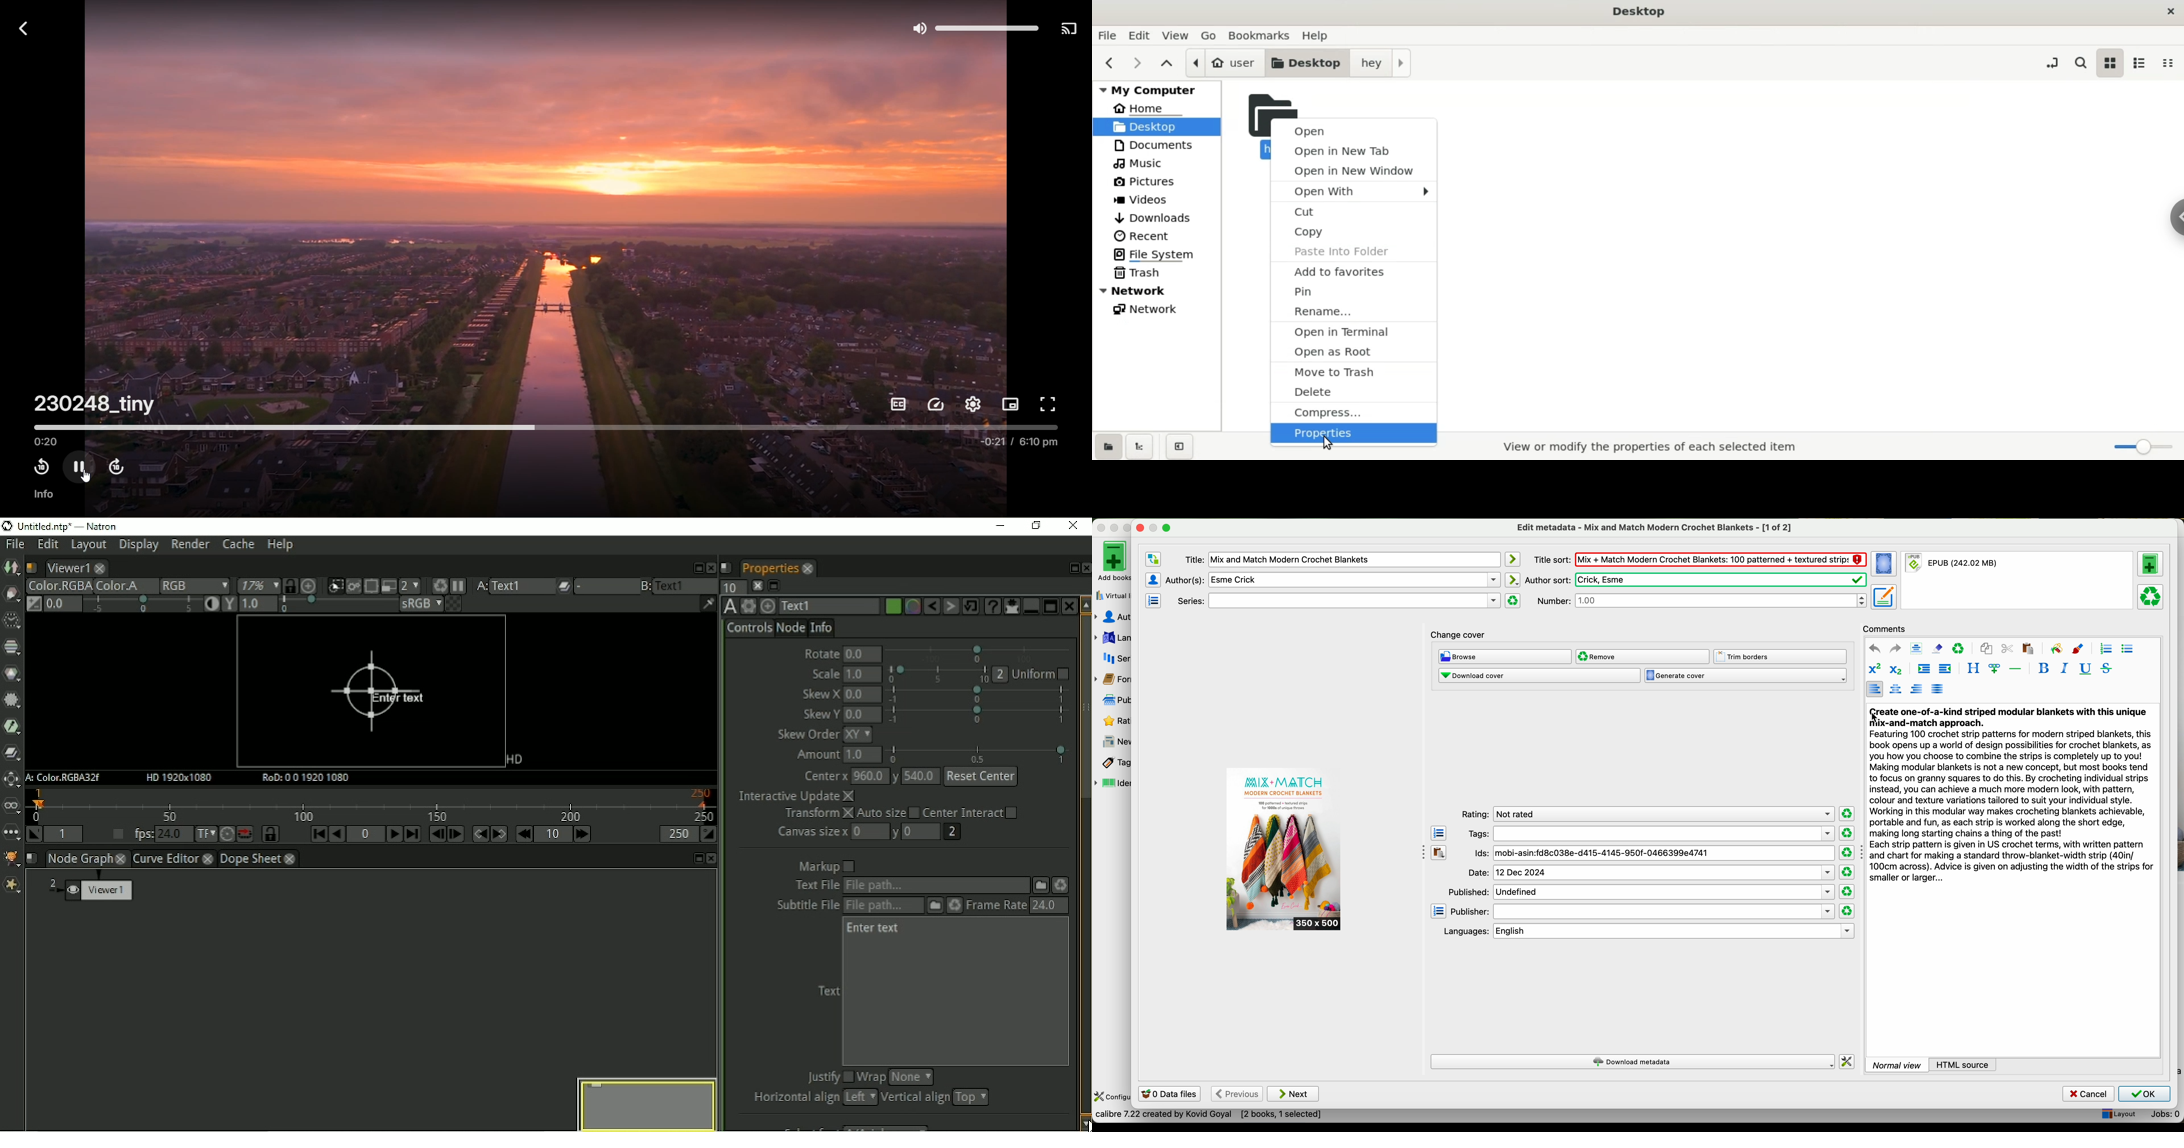 Image resolution: width=2184 pixels, height=1148 pixels. What do you see at coordinates (1695, 580) in the screenshot?
I see `author sort` at bounding box center [1695, 580].